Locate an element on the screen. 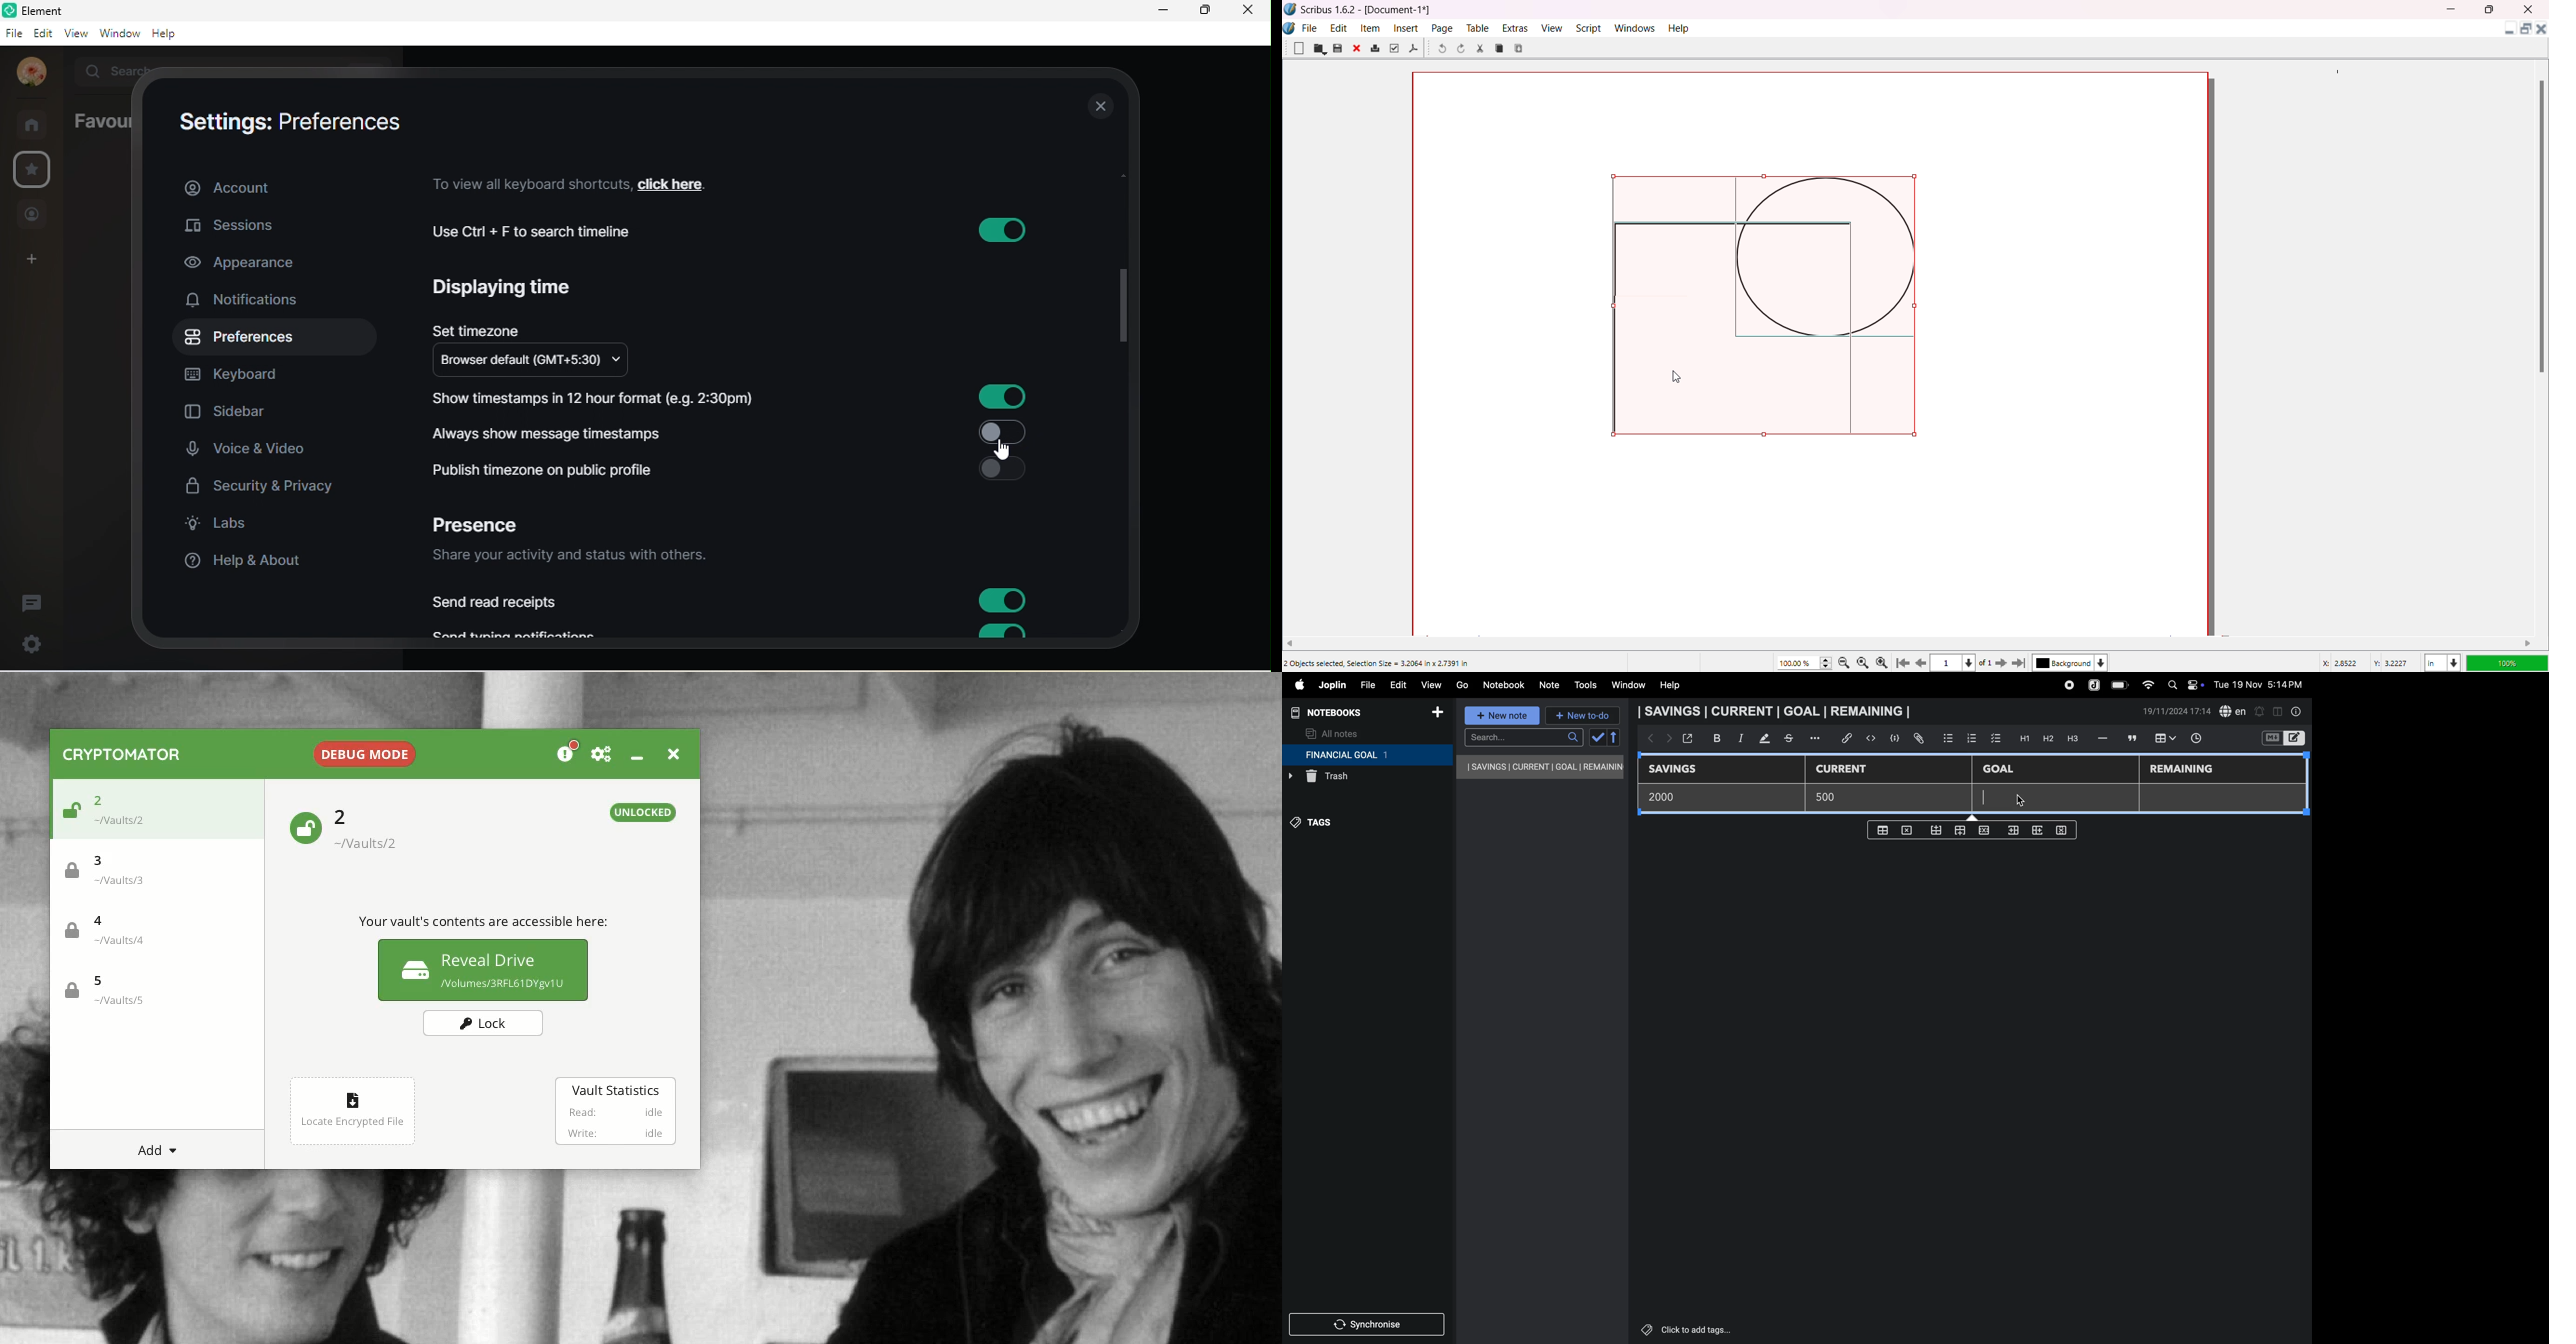 The width and height of the screenshot is (2576, 1344). file is located at coordinates (1365, 684).